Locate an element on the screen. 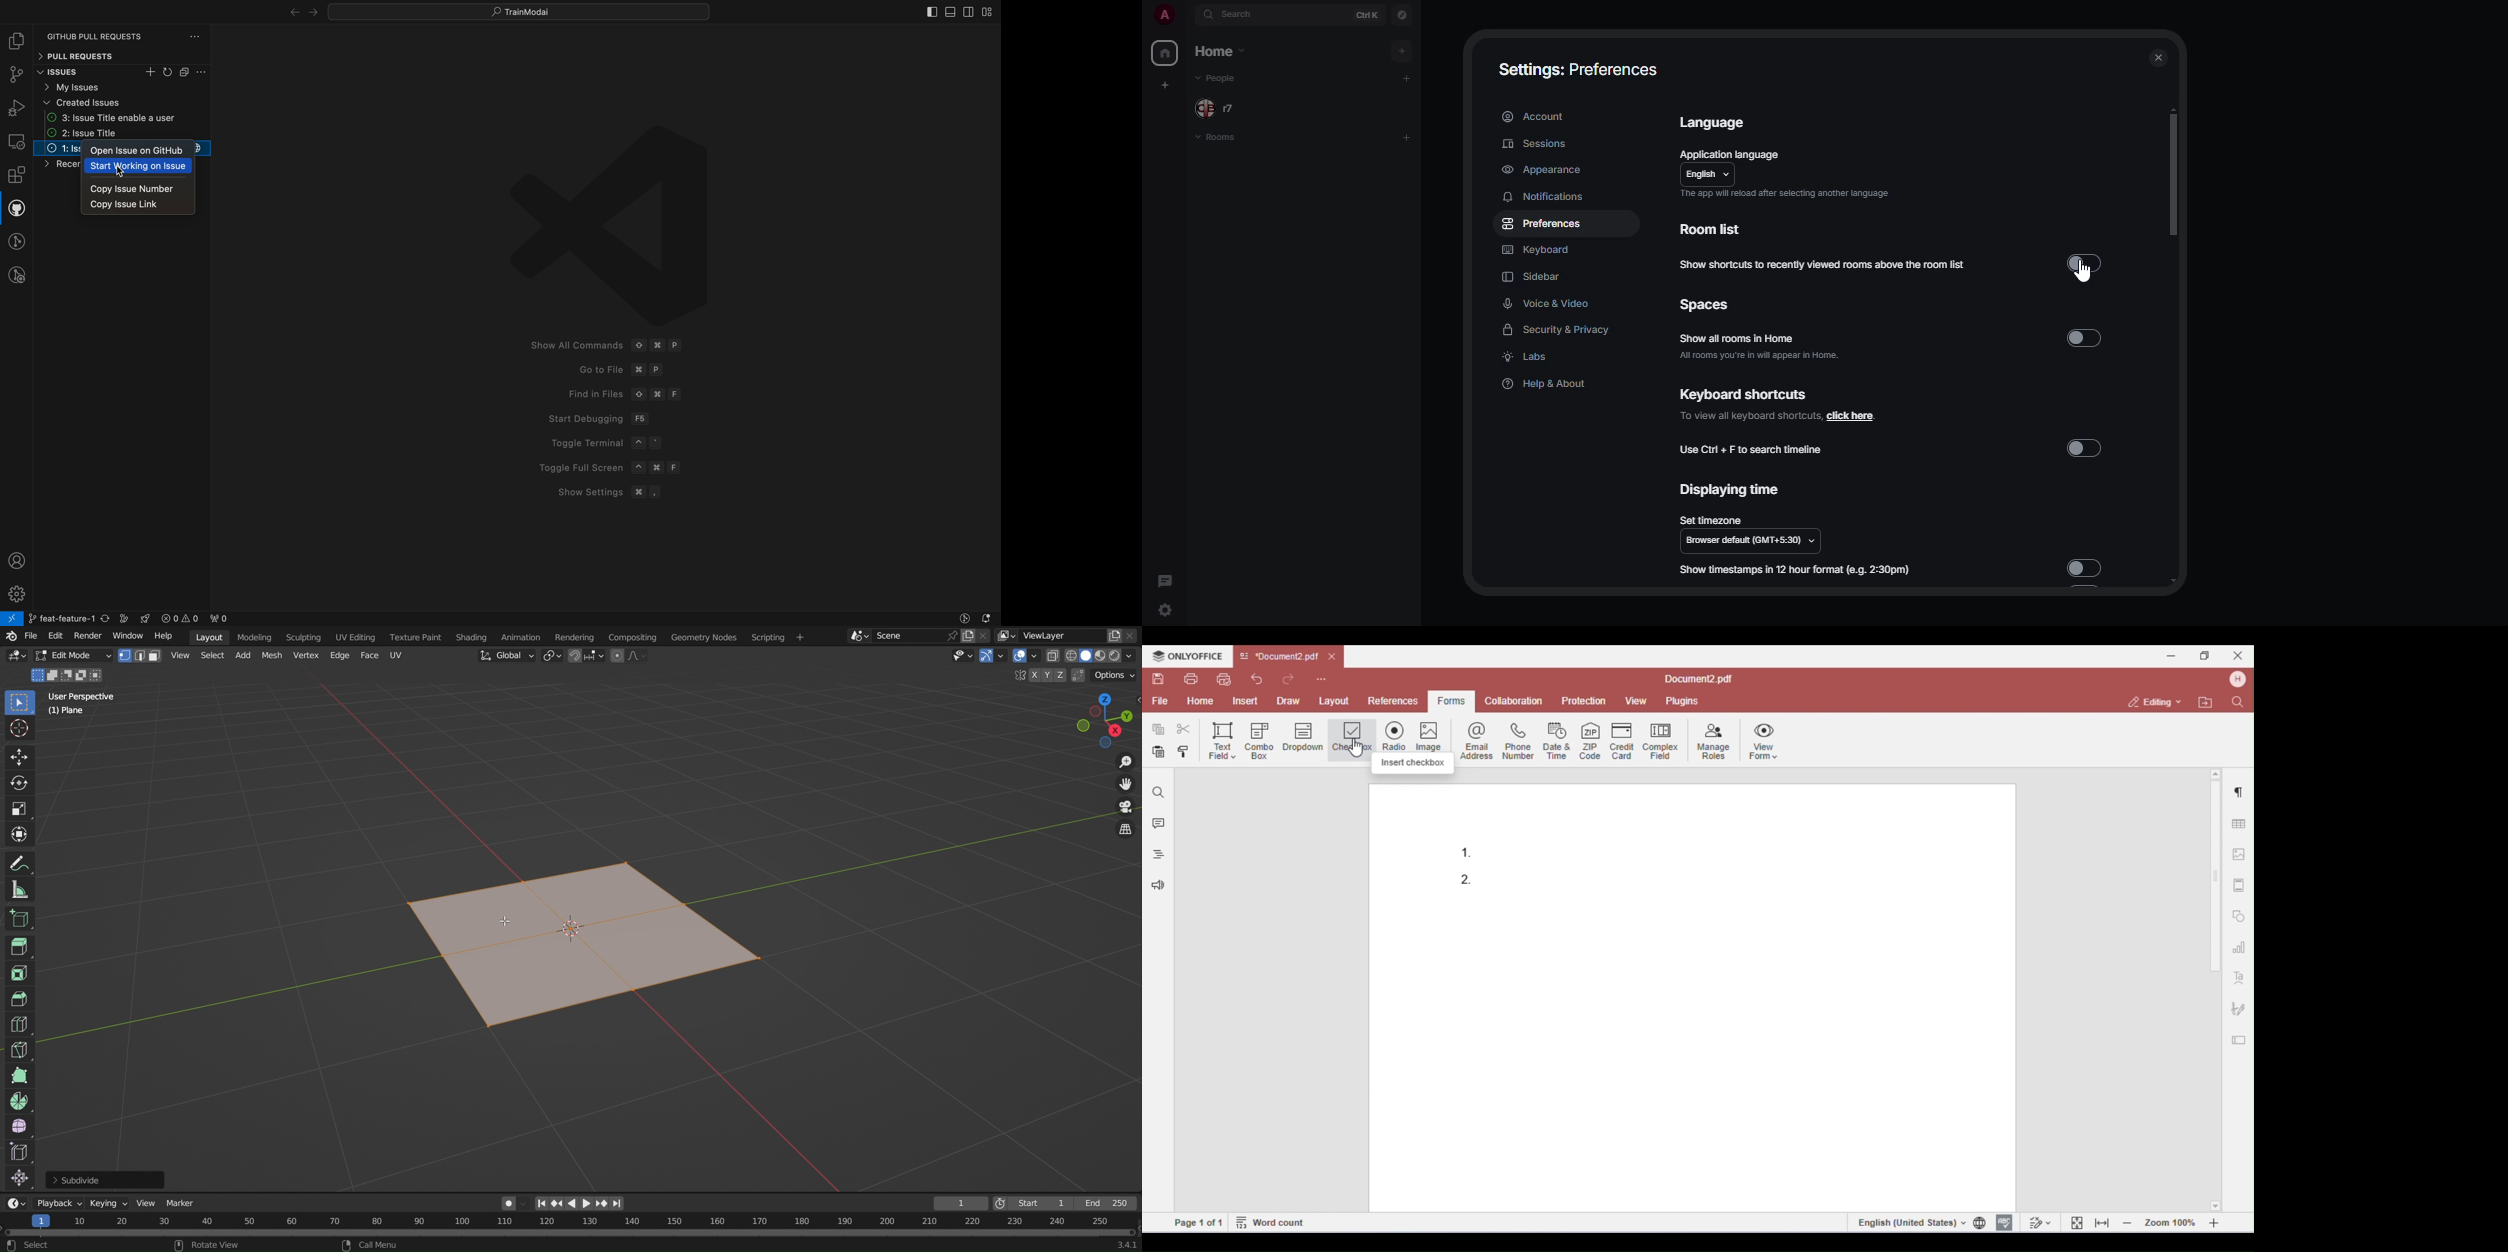  close is located at coordinates (1133, 636).